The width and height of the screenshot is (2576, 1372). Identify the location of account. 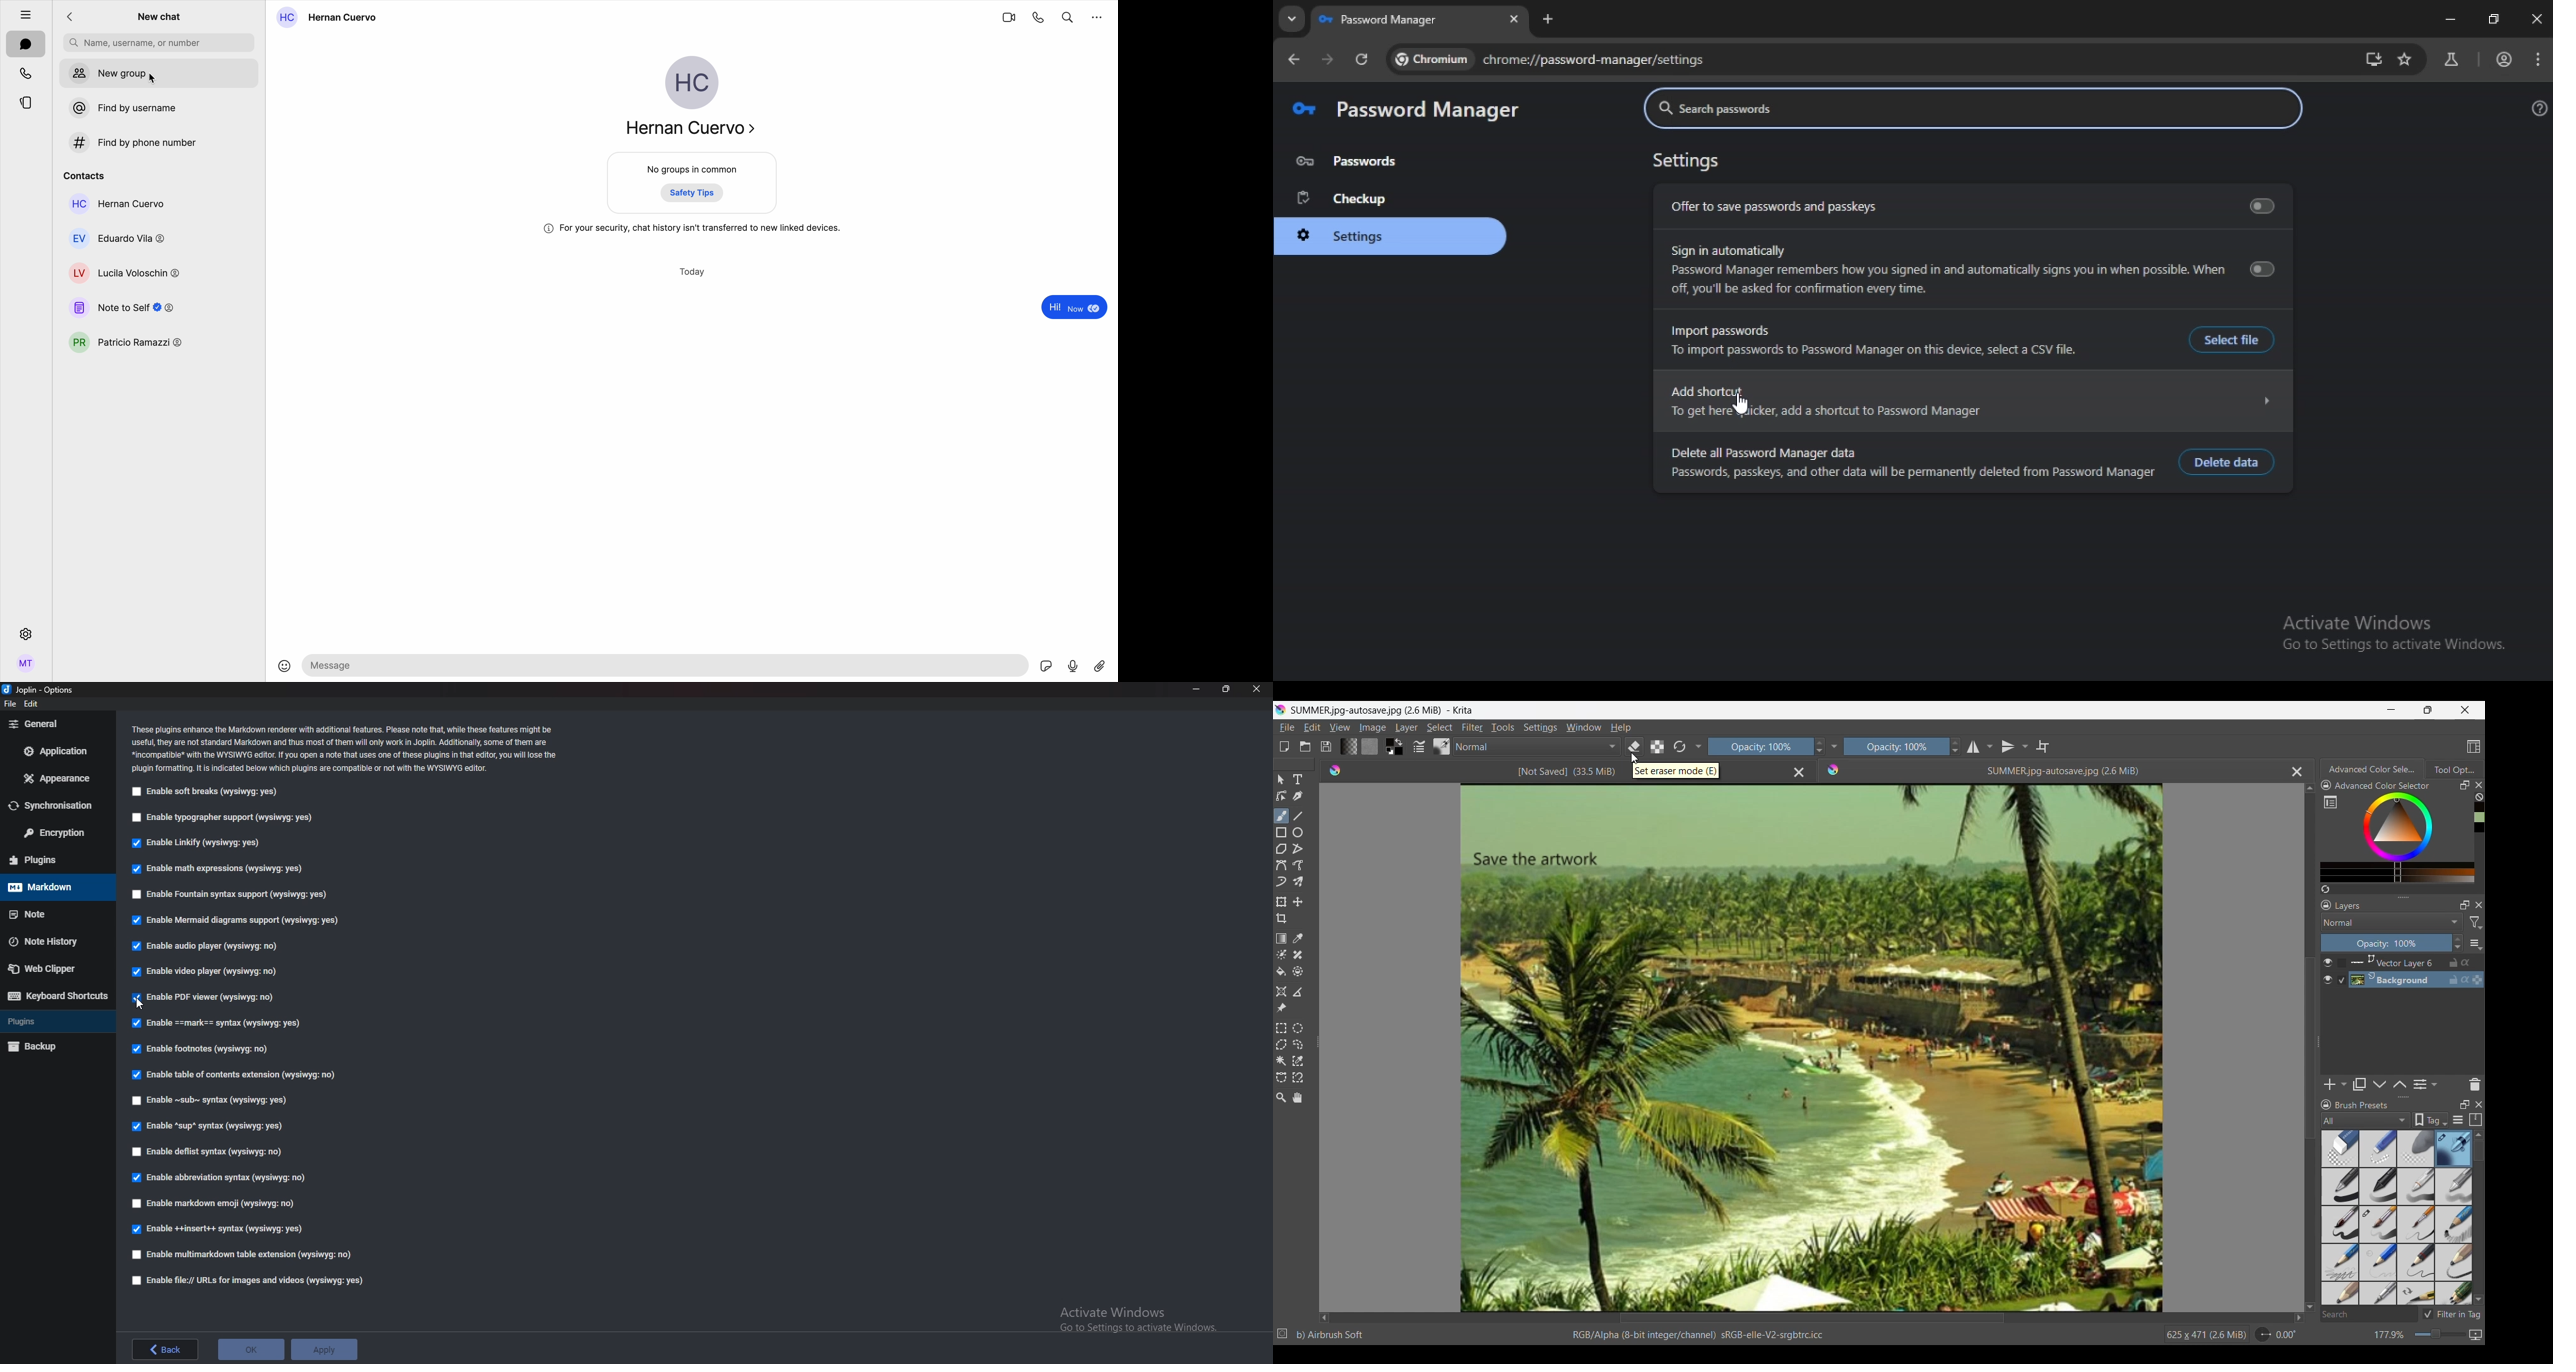
(2506, 59).